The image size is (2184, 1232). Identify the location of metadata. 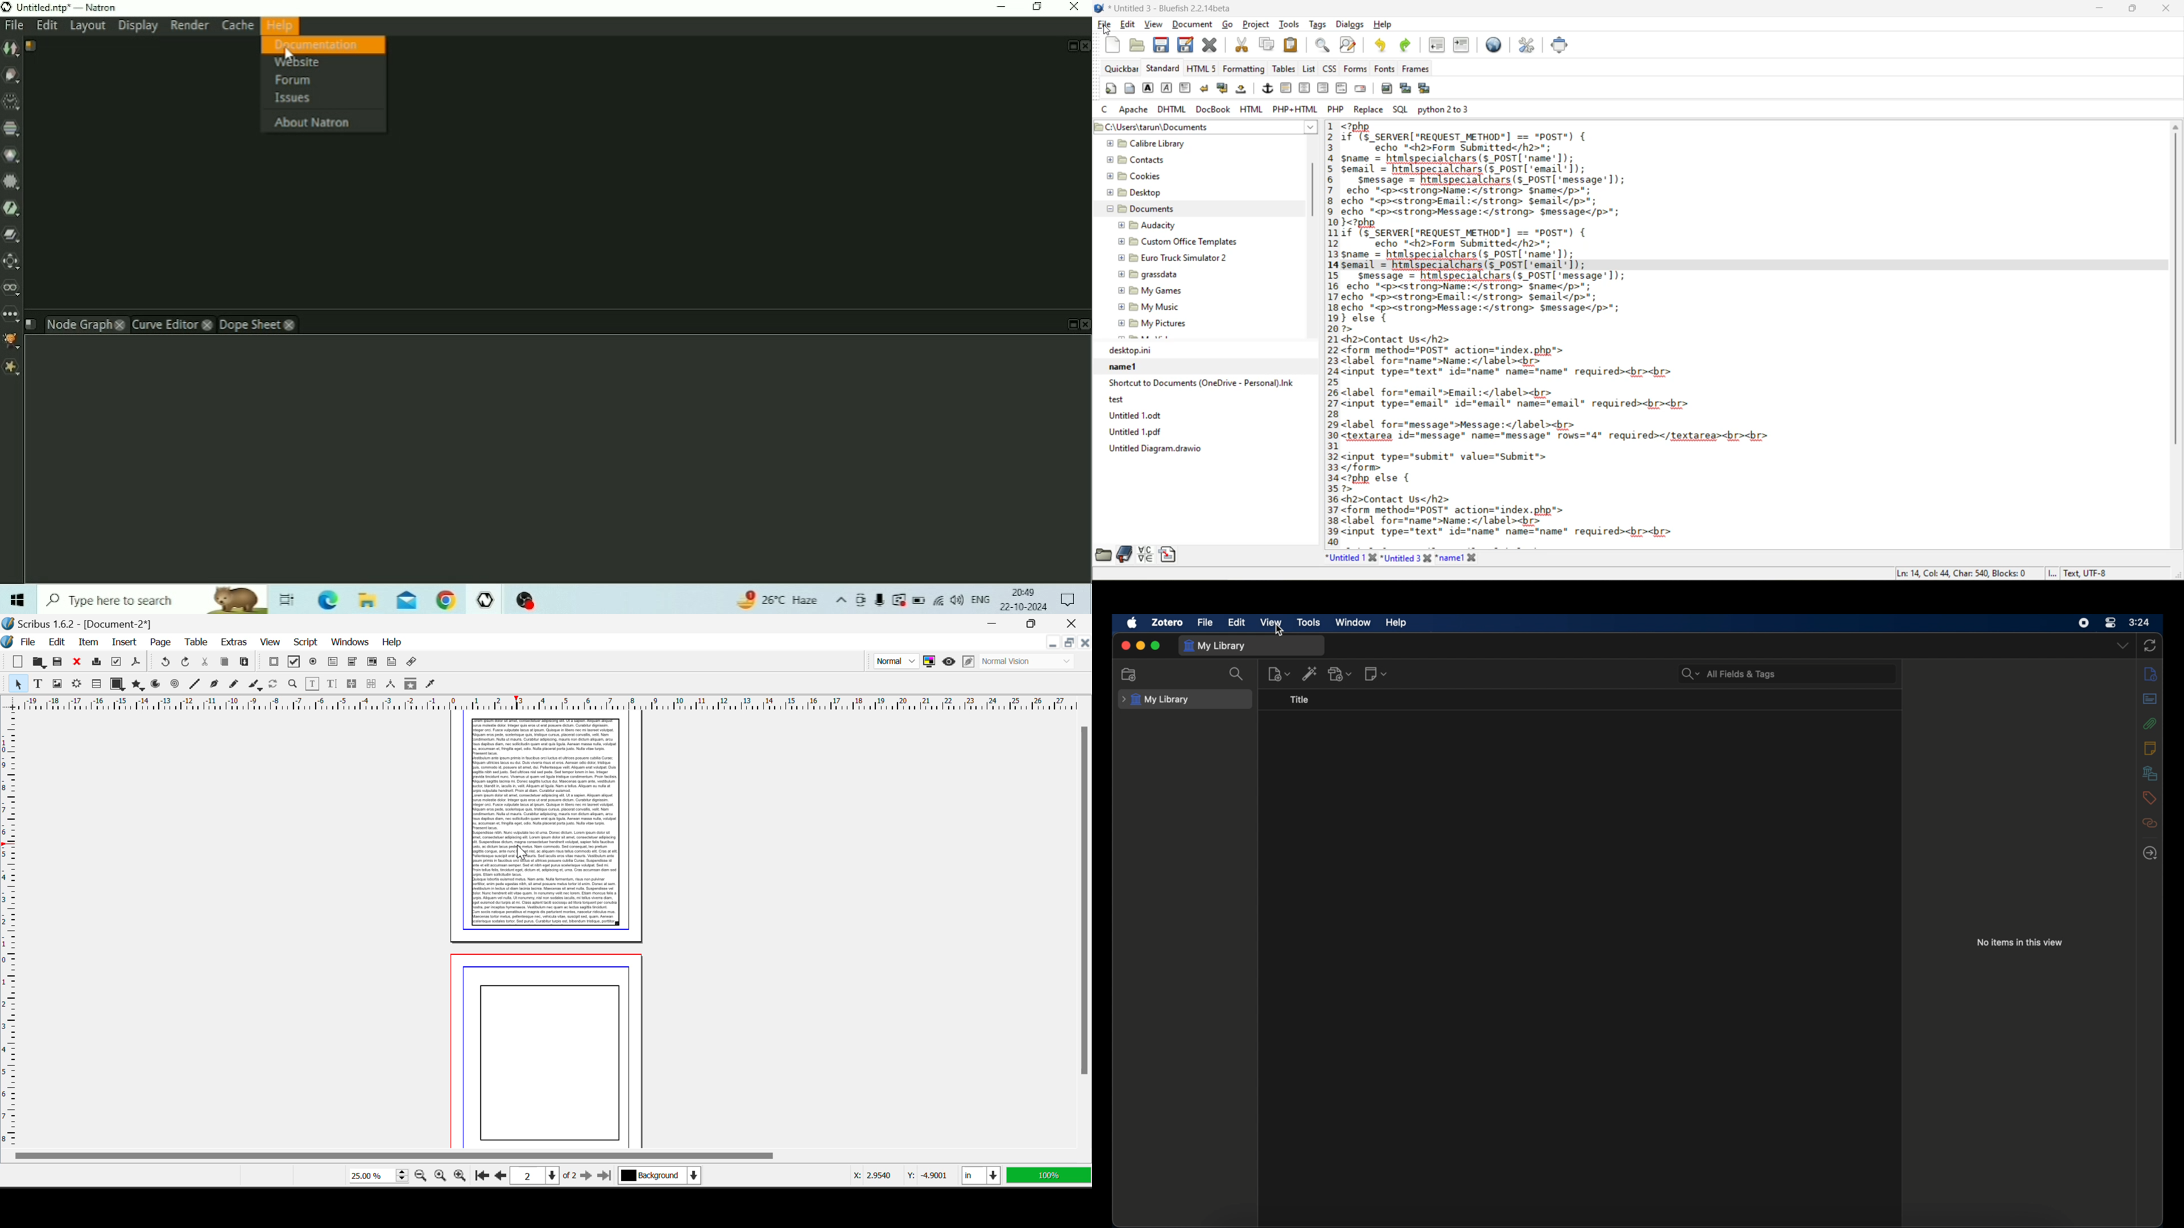
(2002, 574).